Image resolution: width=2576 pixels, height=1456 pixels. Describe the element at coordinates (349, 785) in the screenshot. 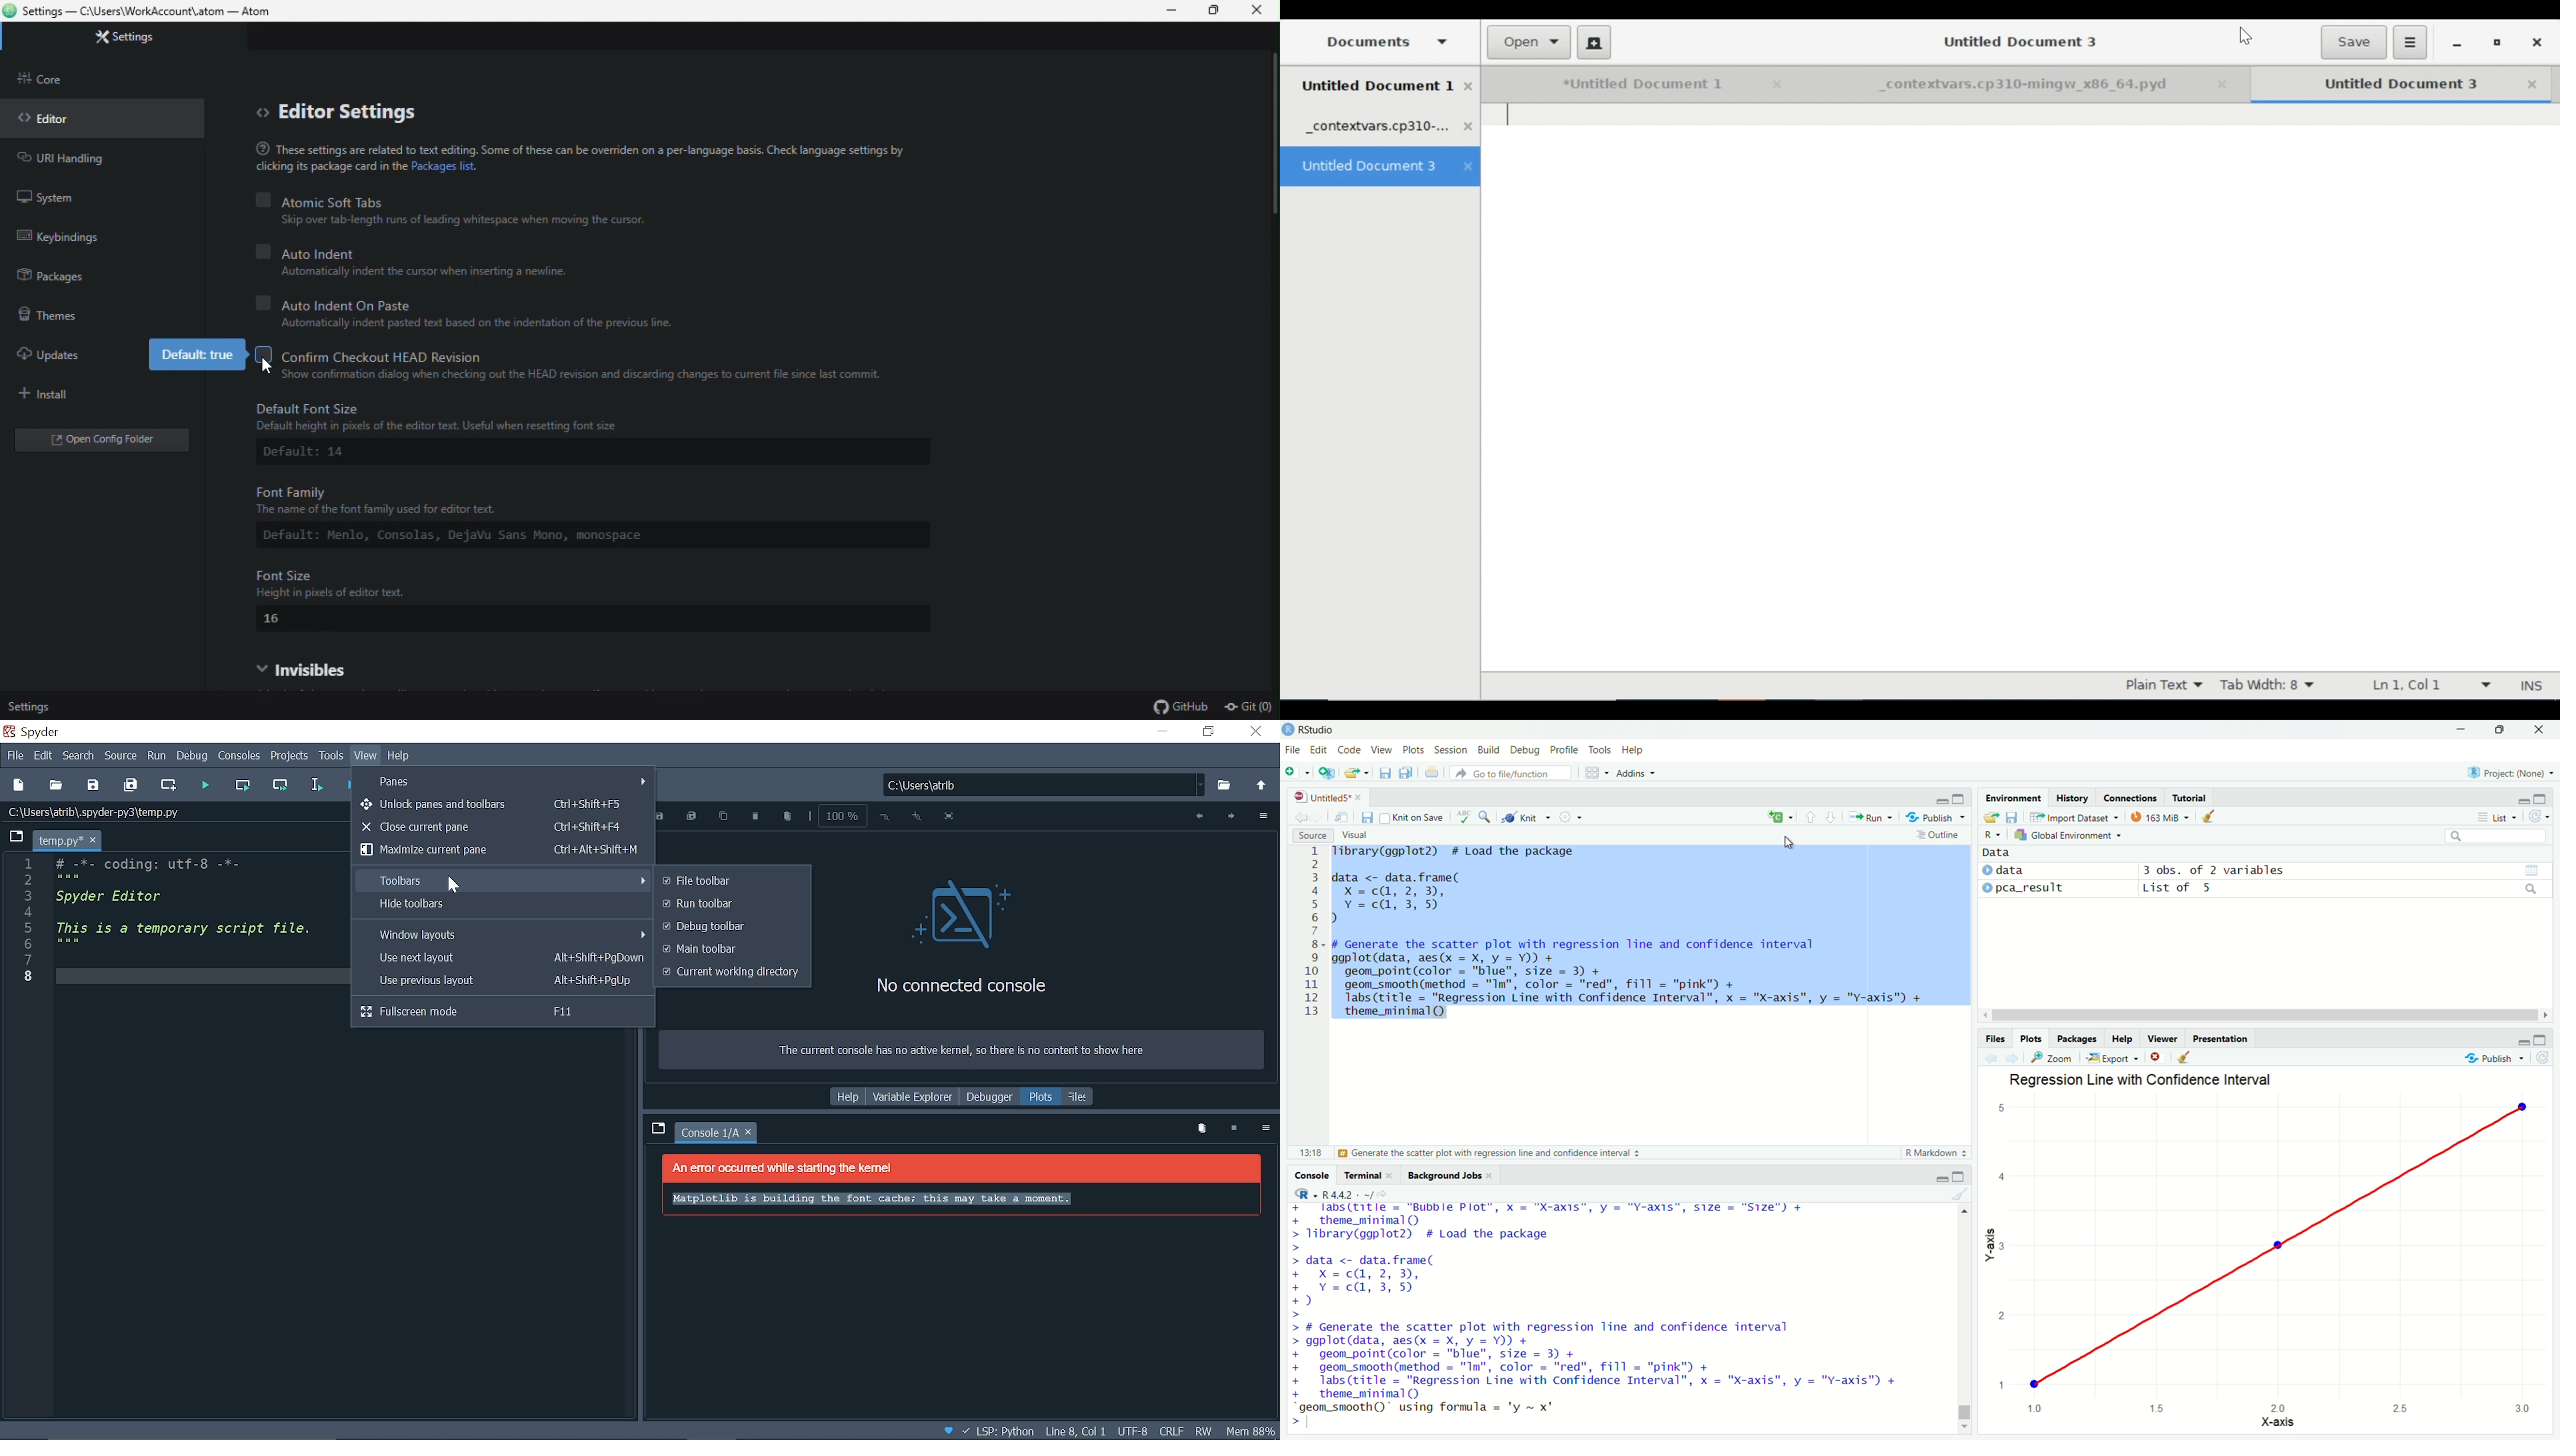

I see `Debug file` at that location.